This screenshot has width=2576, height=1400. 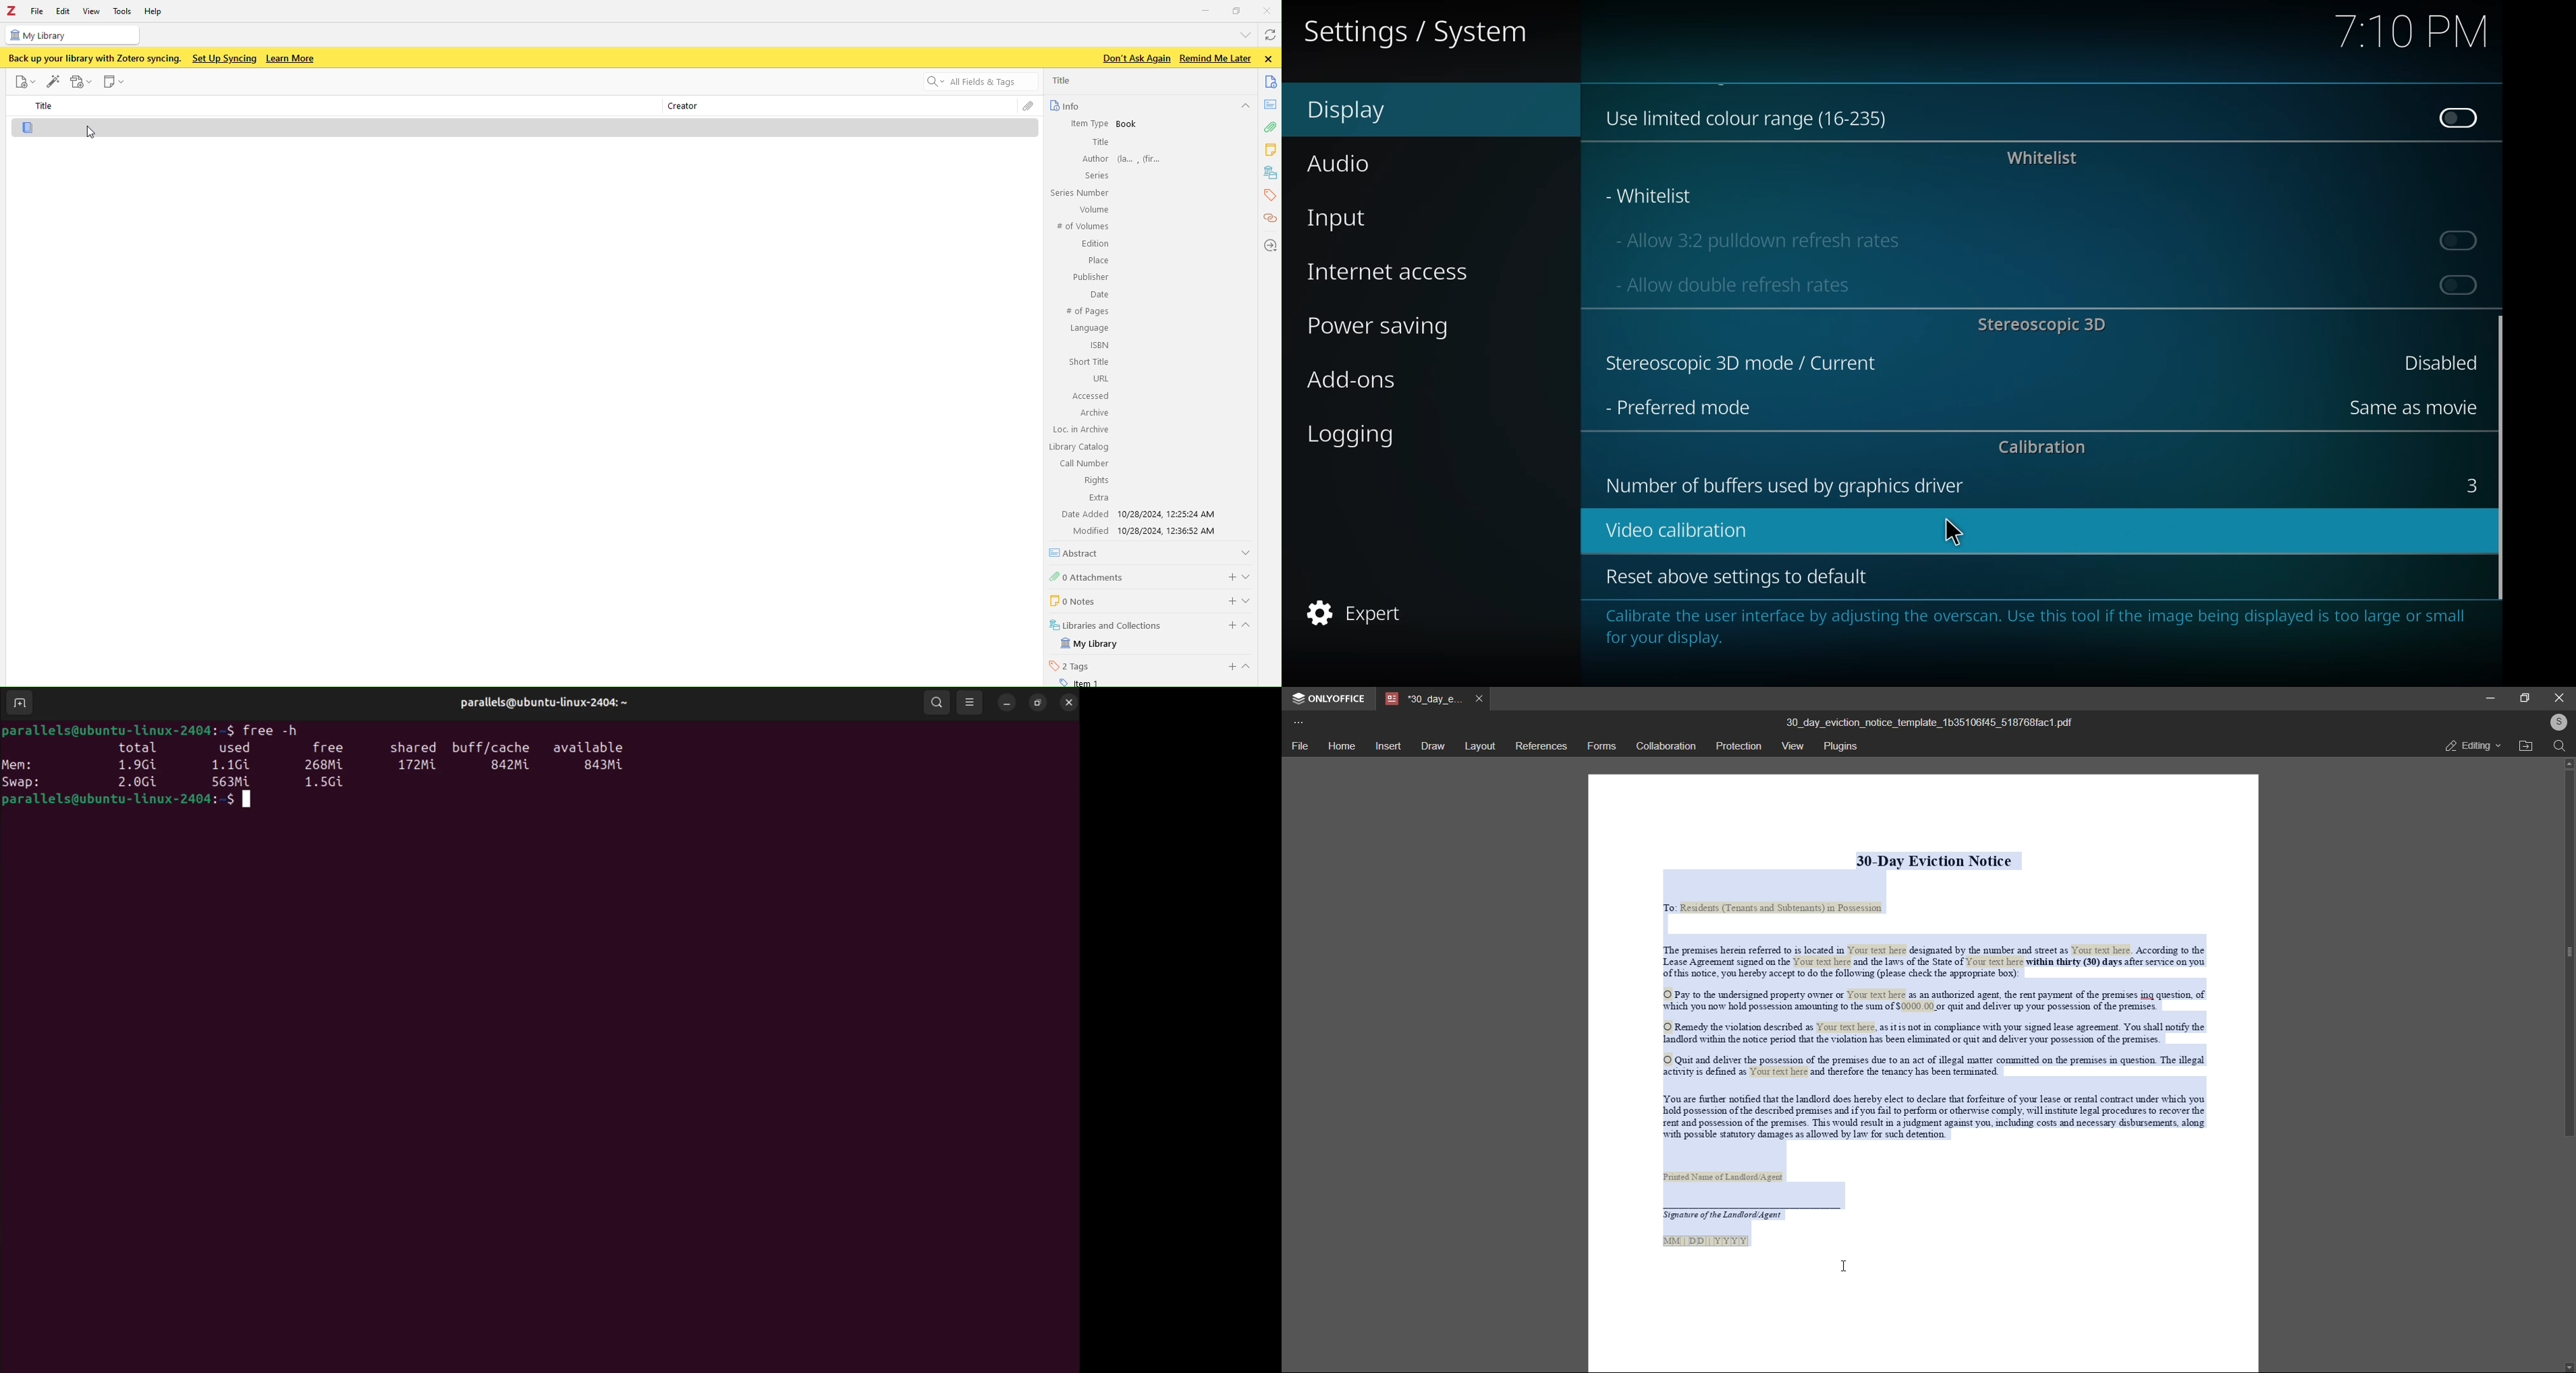 What do you see at coordinates (37, 11) in the screenshot?
I see `FIle` at bounding box center [37, 11].